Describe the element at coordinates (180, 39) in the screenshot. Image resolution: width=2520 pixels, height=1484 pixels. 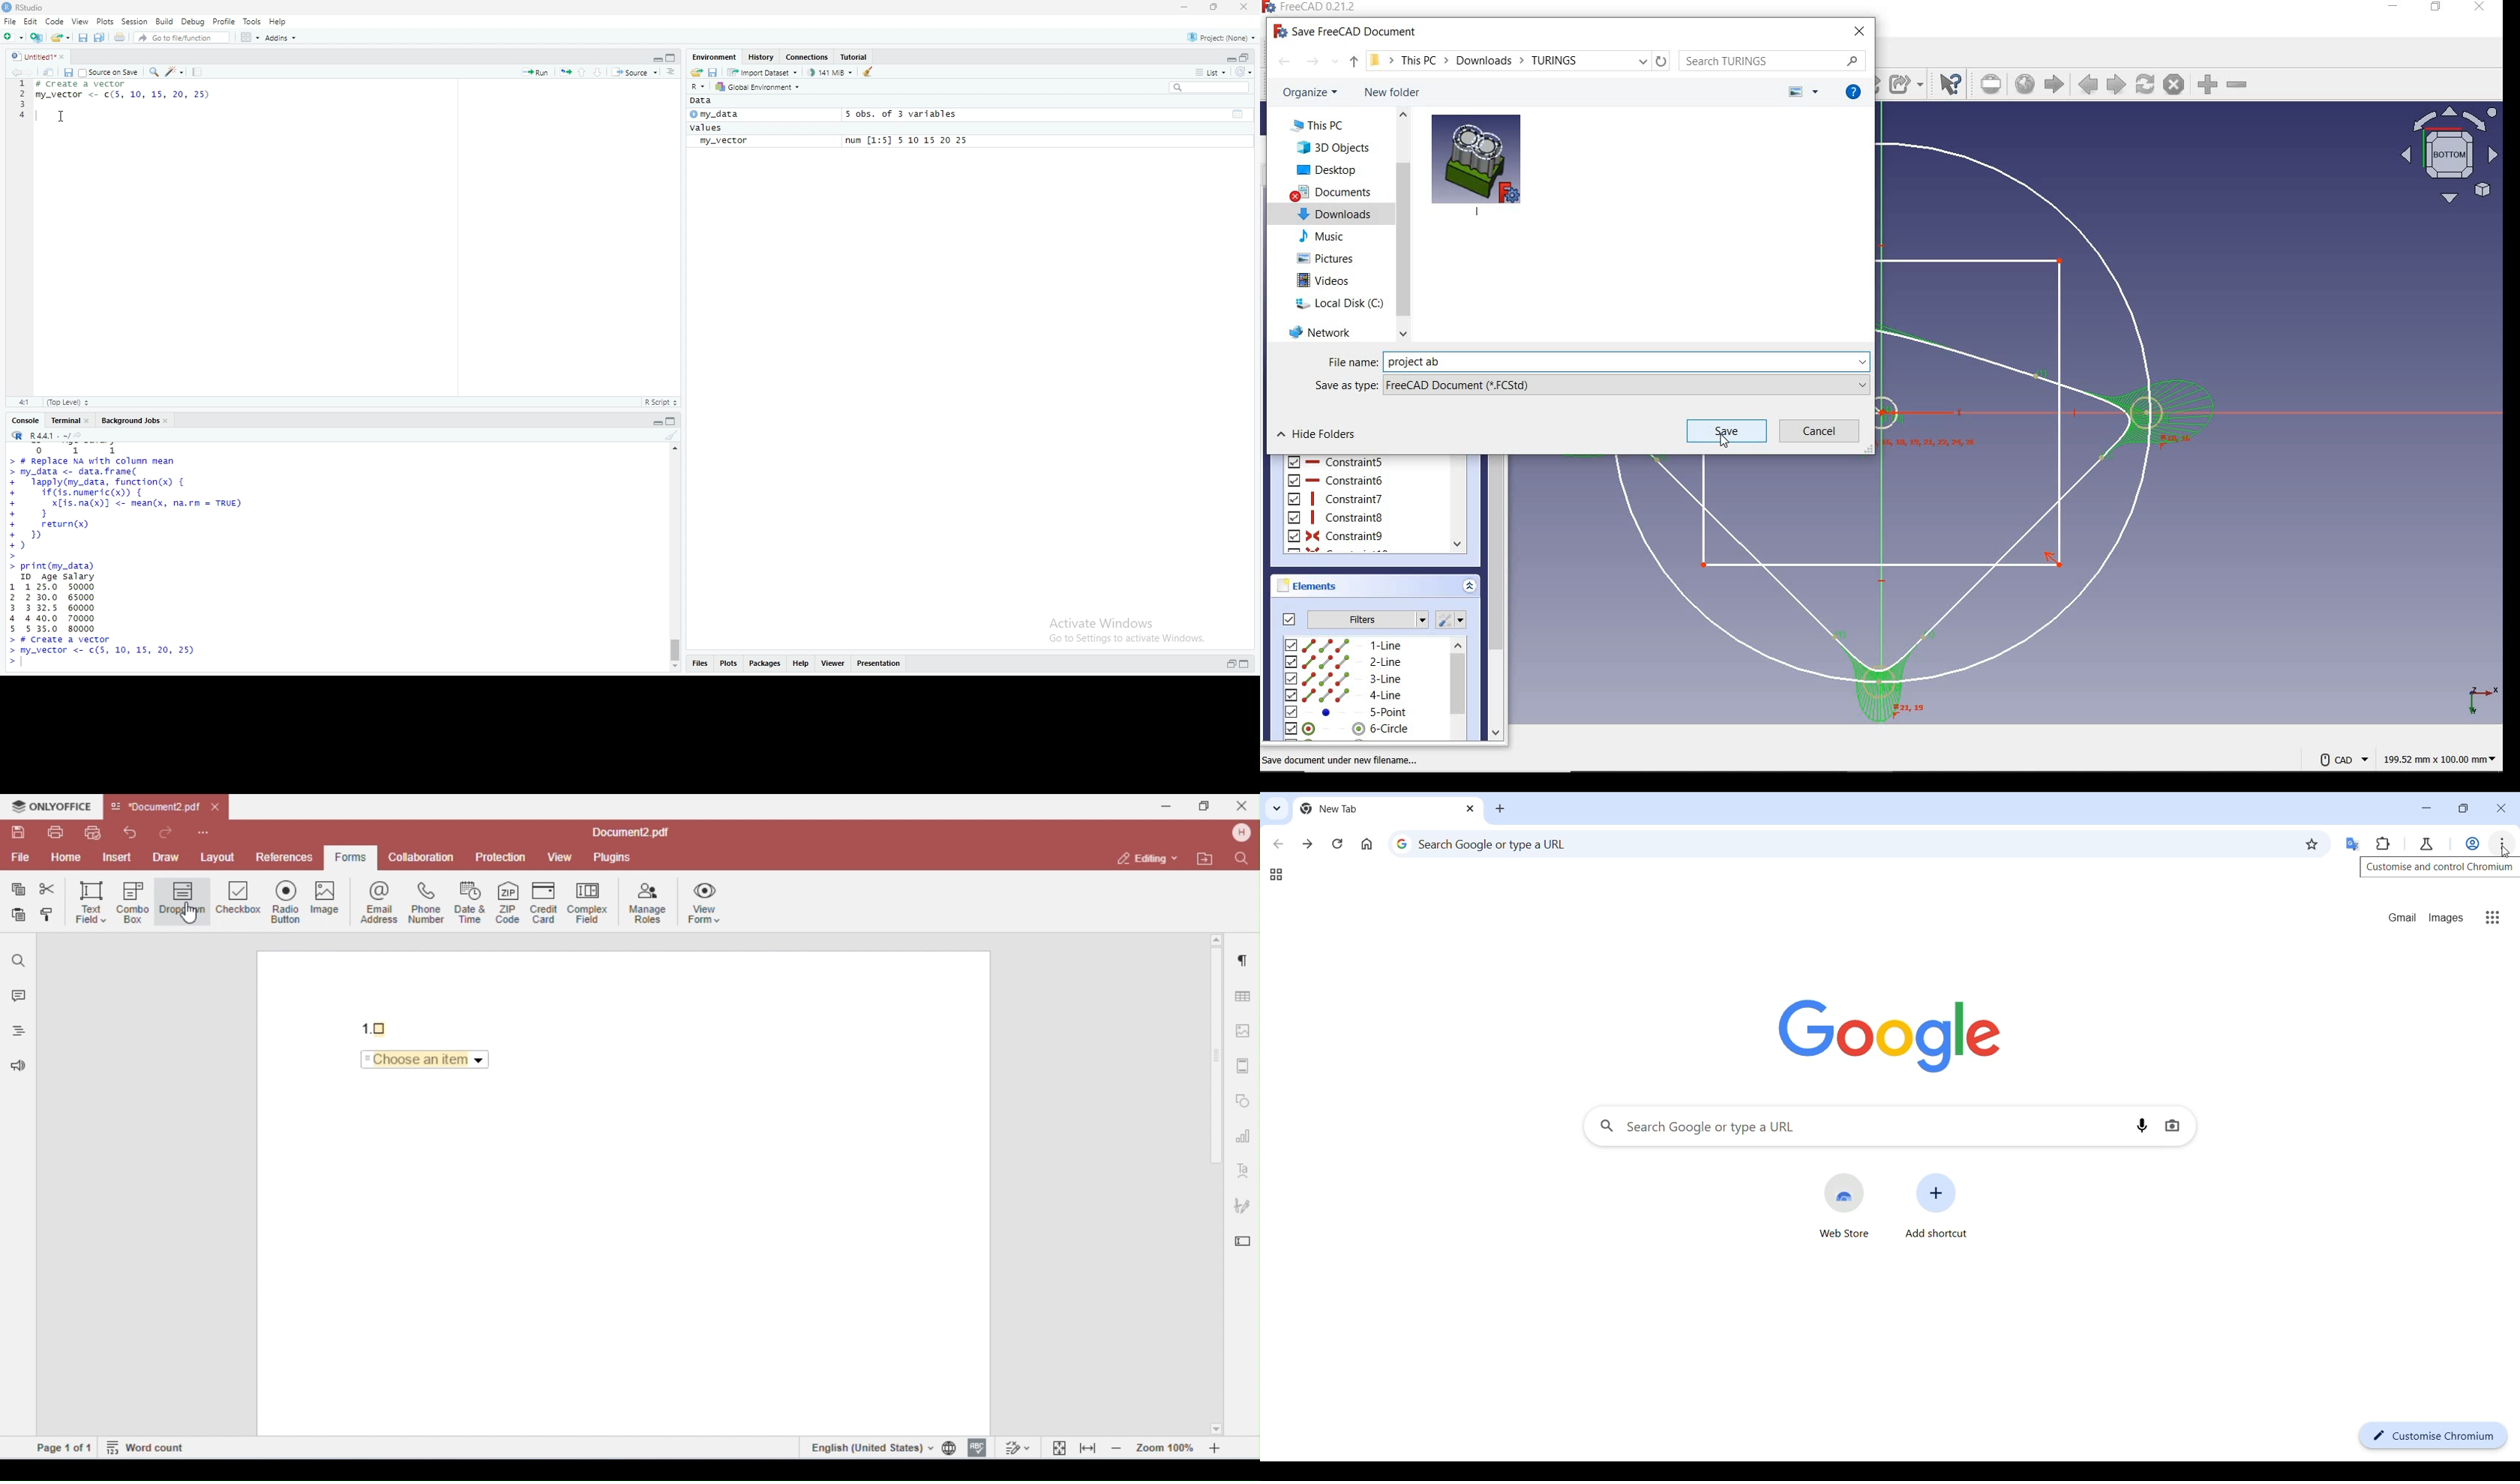
I see `Go to file/function` at that location.